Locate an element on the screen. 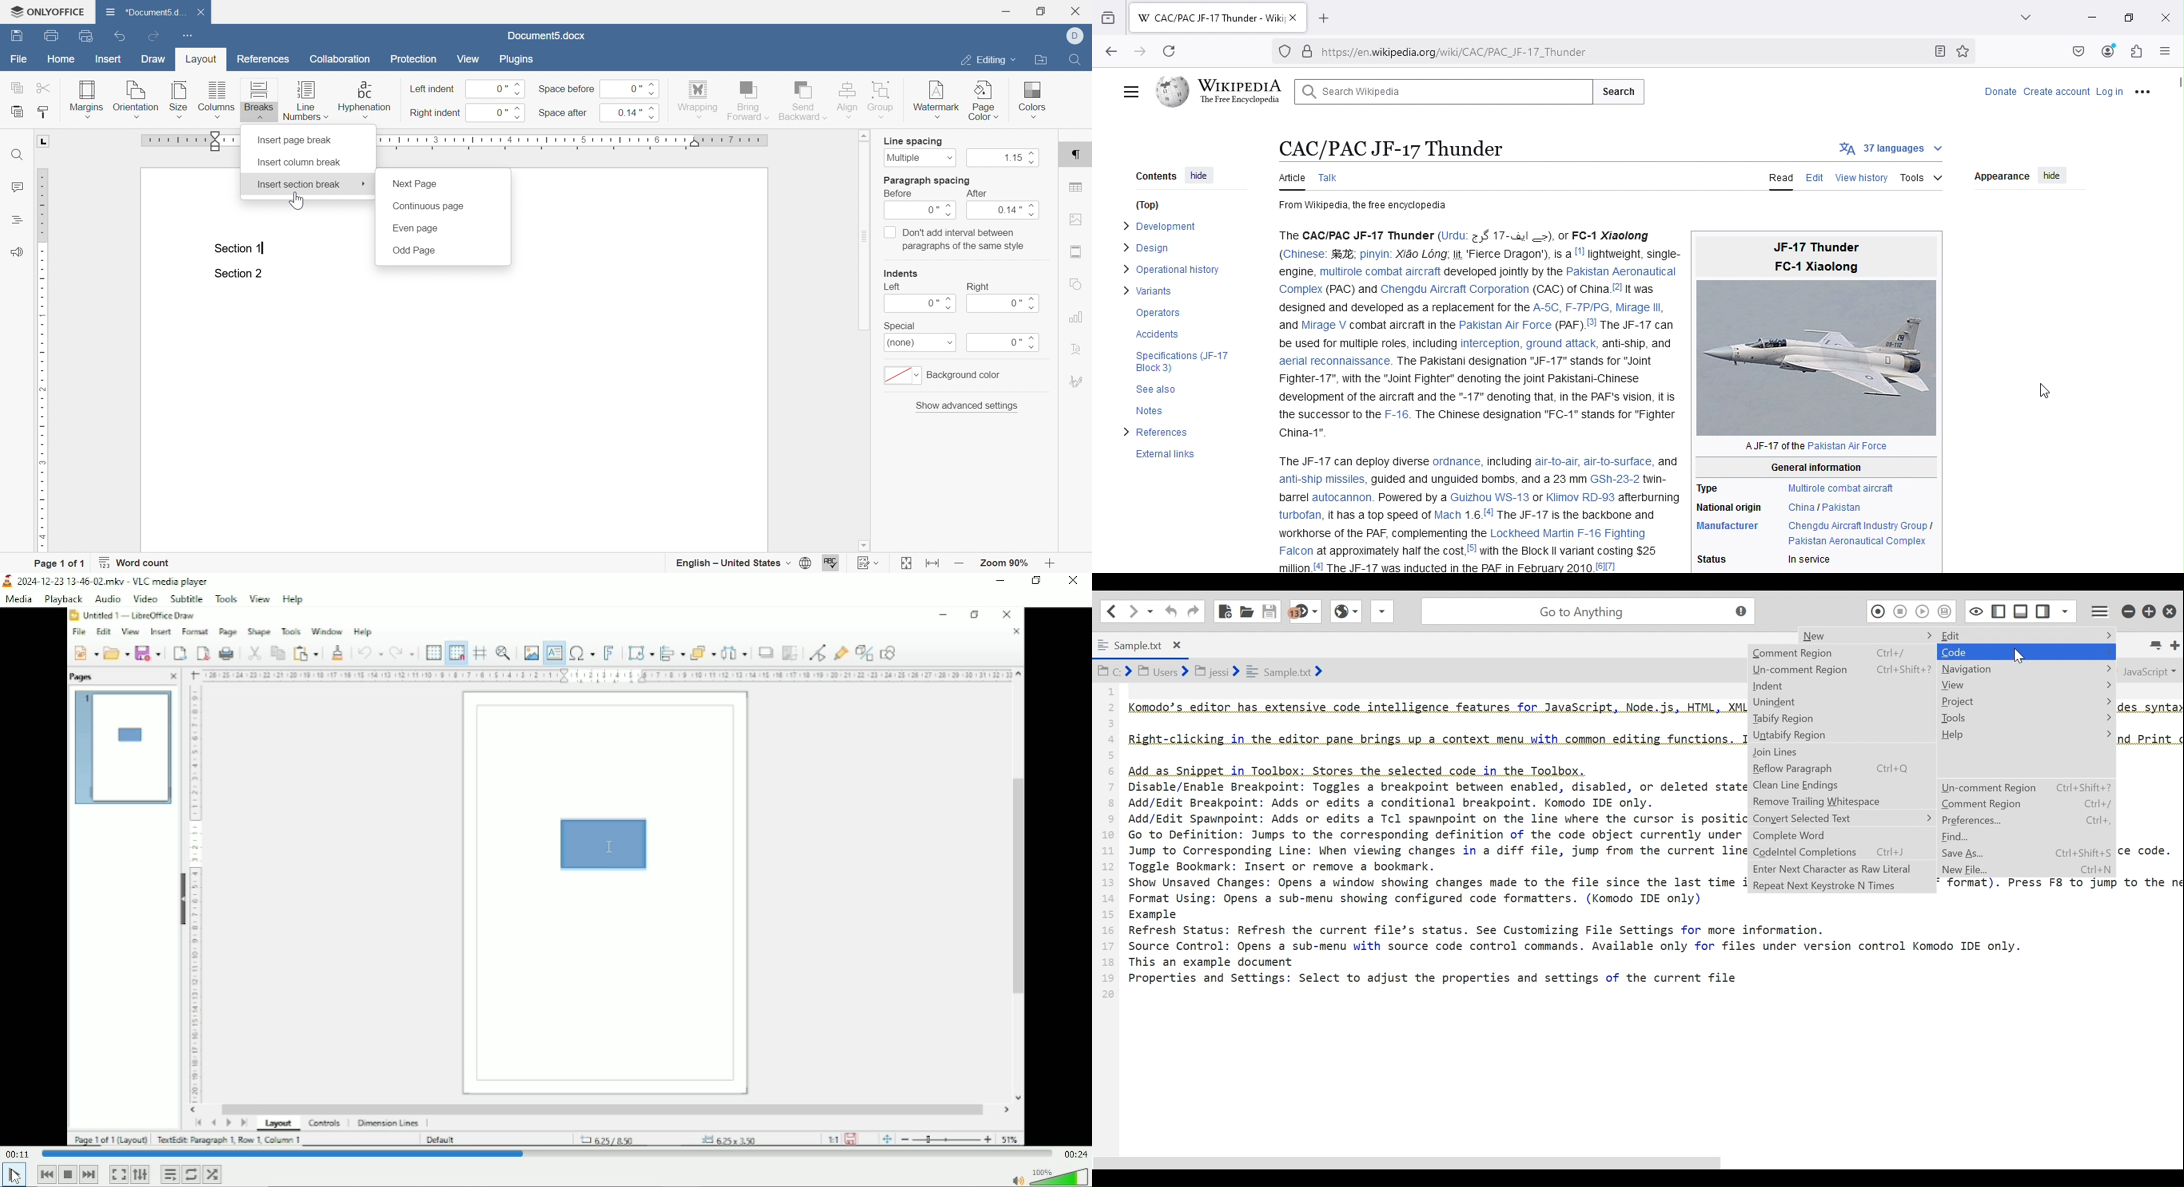 Image resolution: width=2184 pixels, height=1204 pixels. plugins is located at coordinates (516, 59).